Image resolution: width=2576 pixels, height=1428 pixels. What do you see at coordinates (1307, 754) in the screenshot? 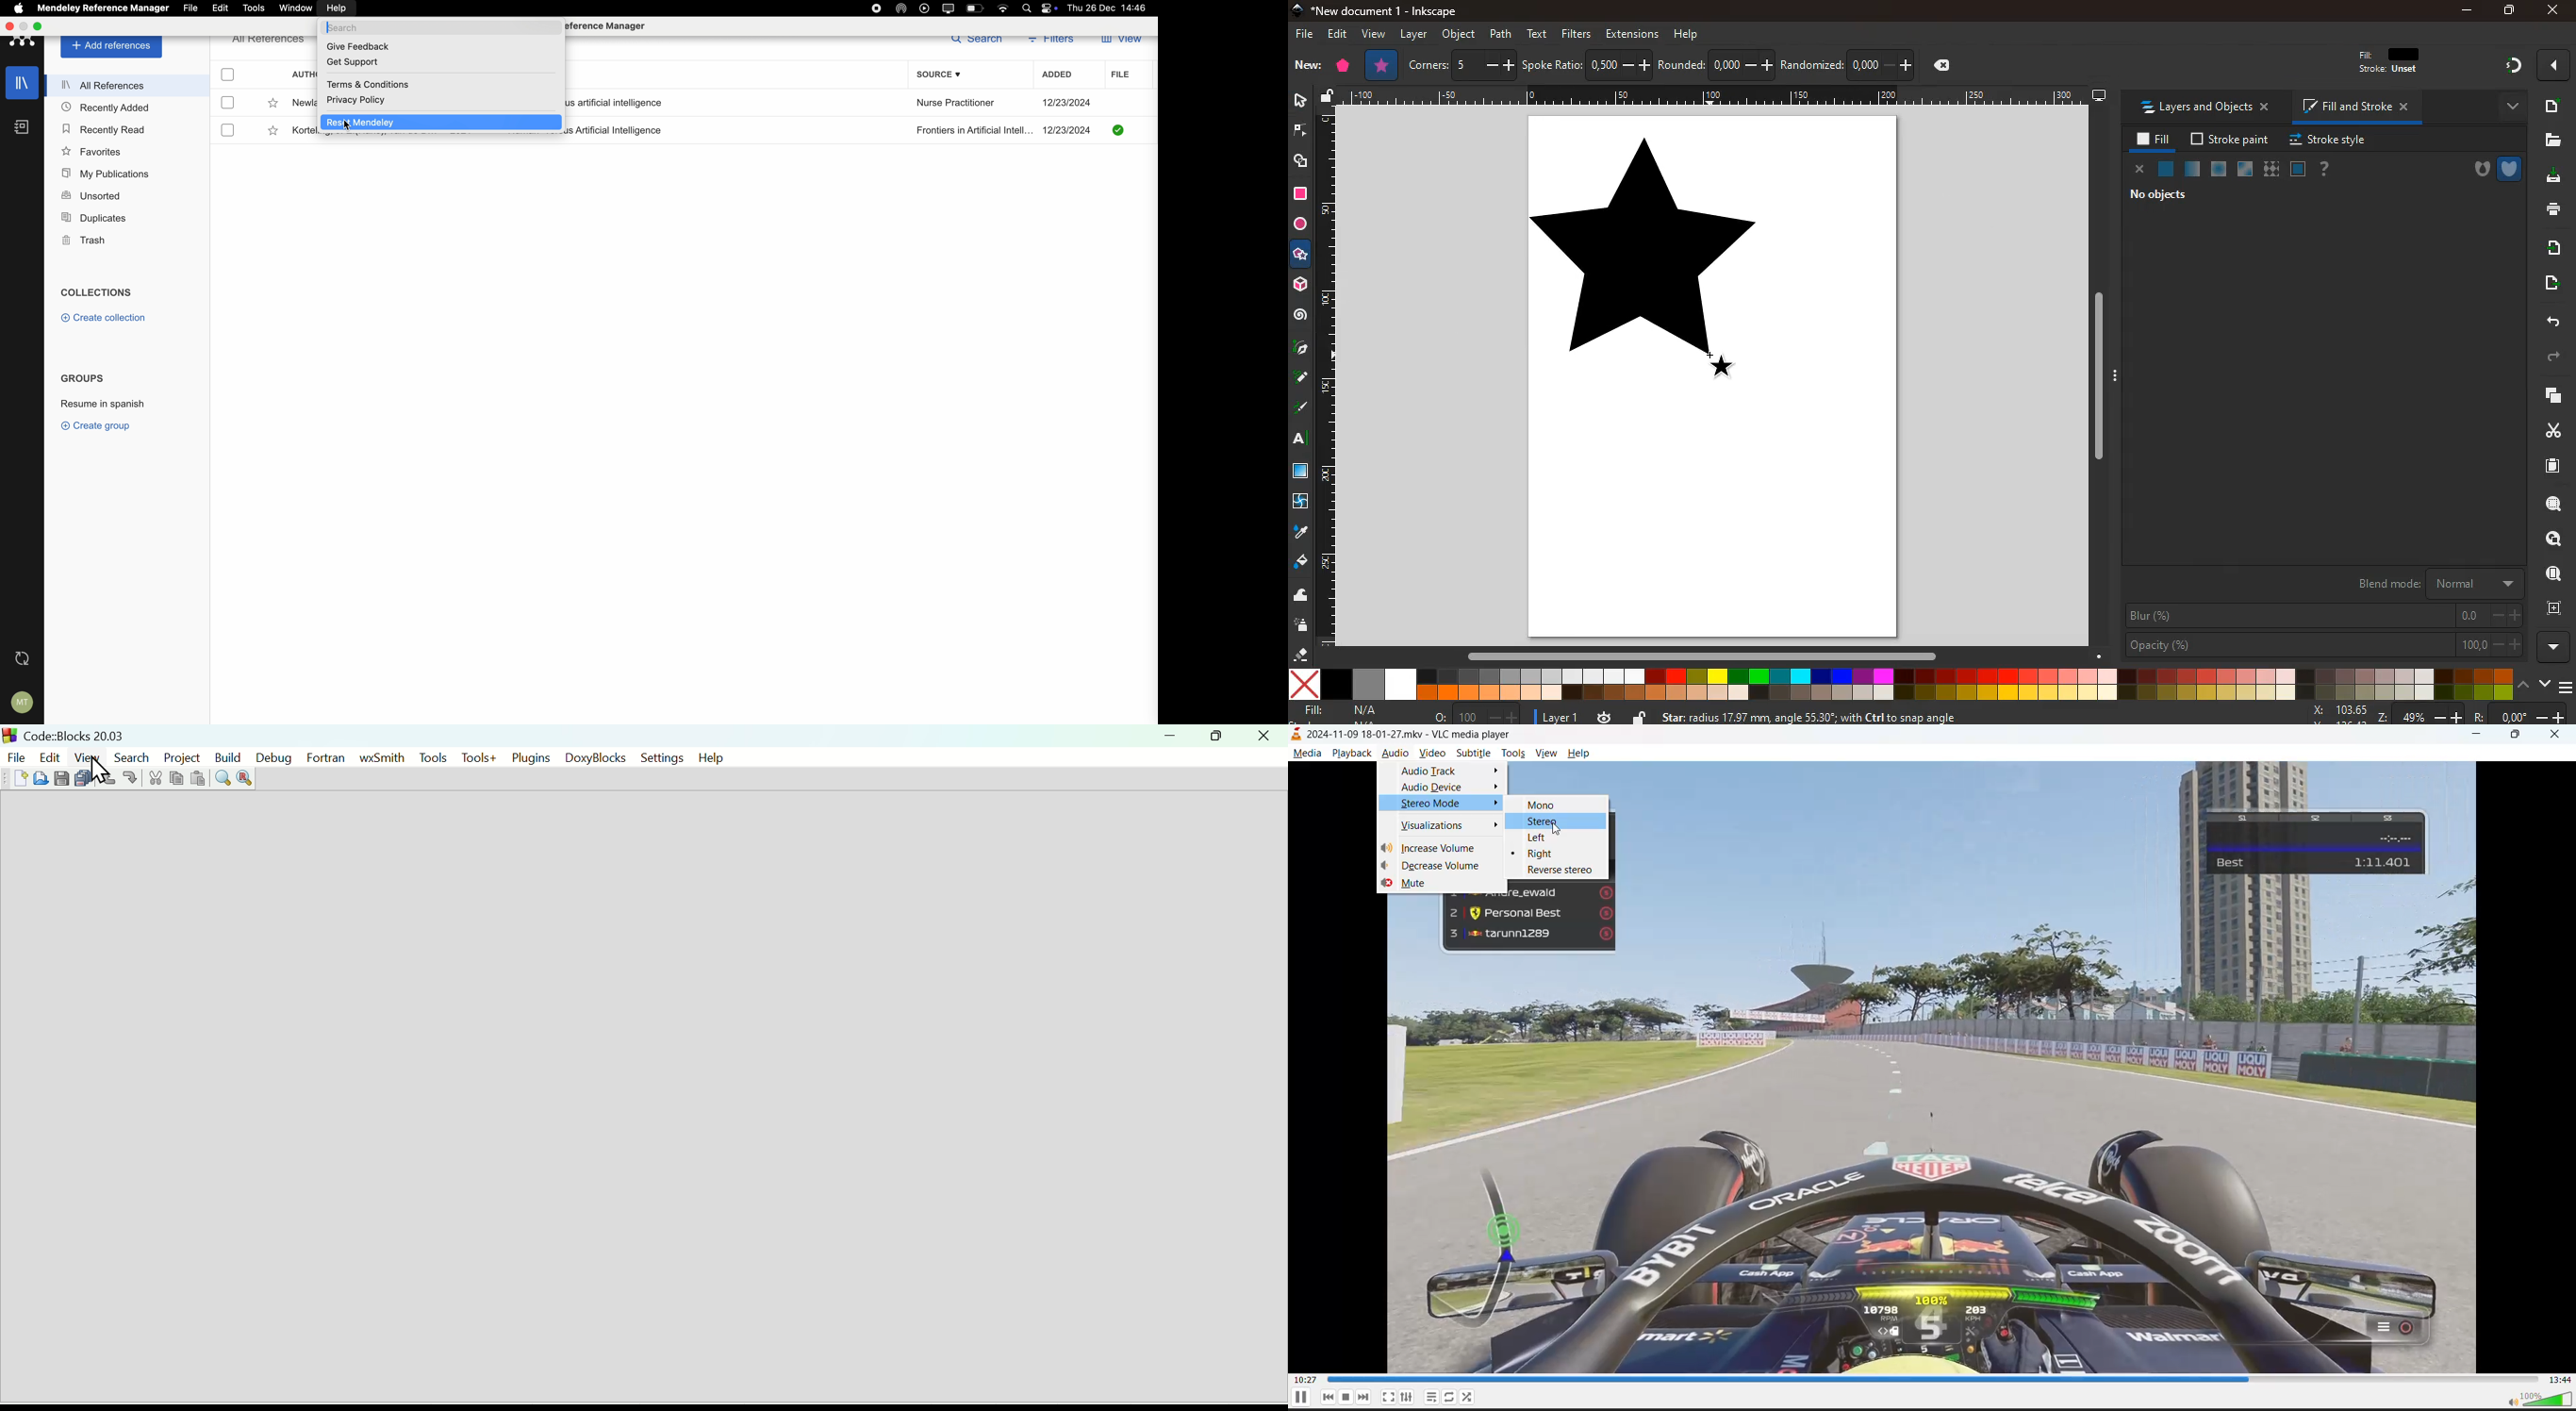
I see `media` at bounding box center [1307, 754].